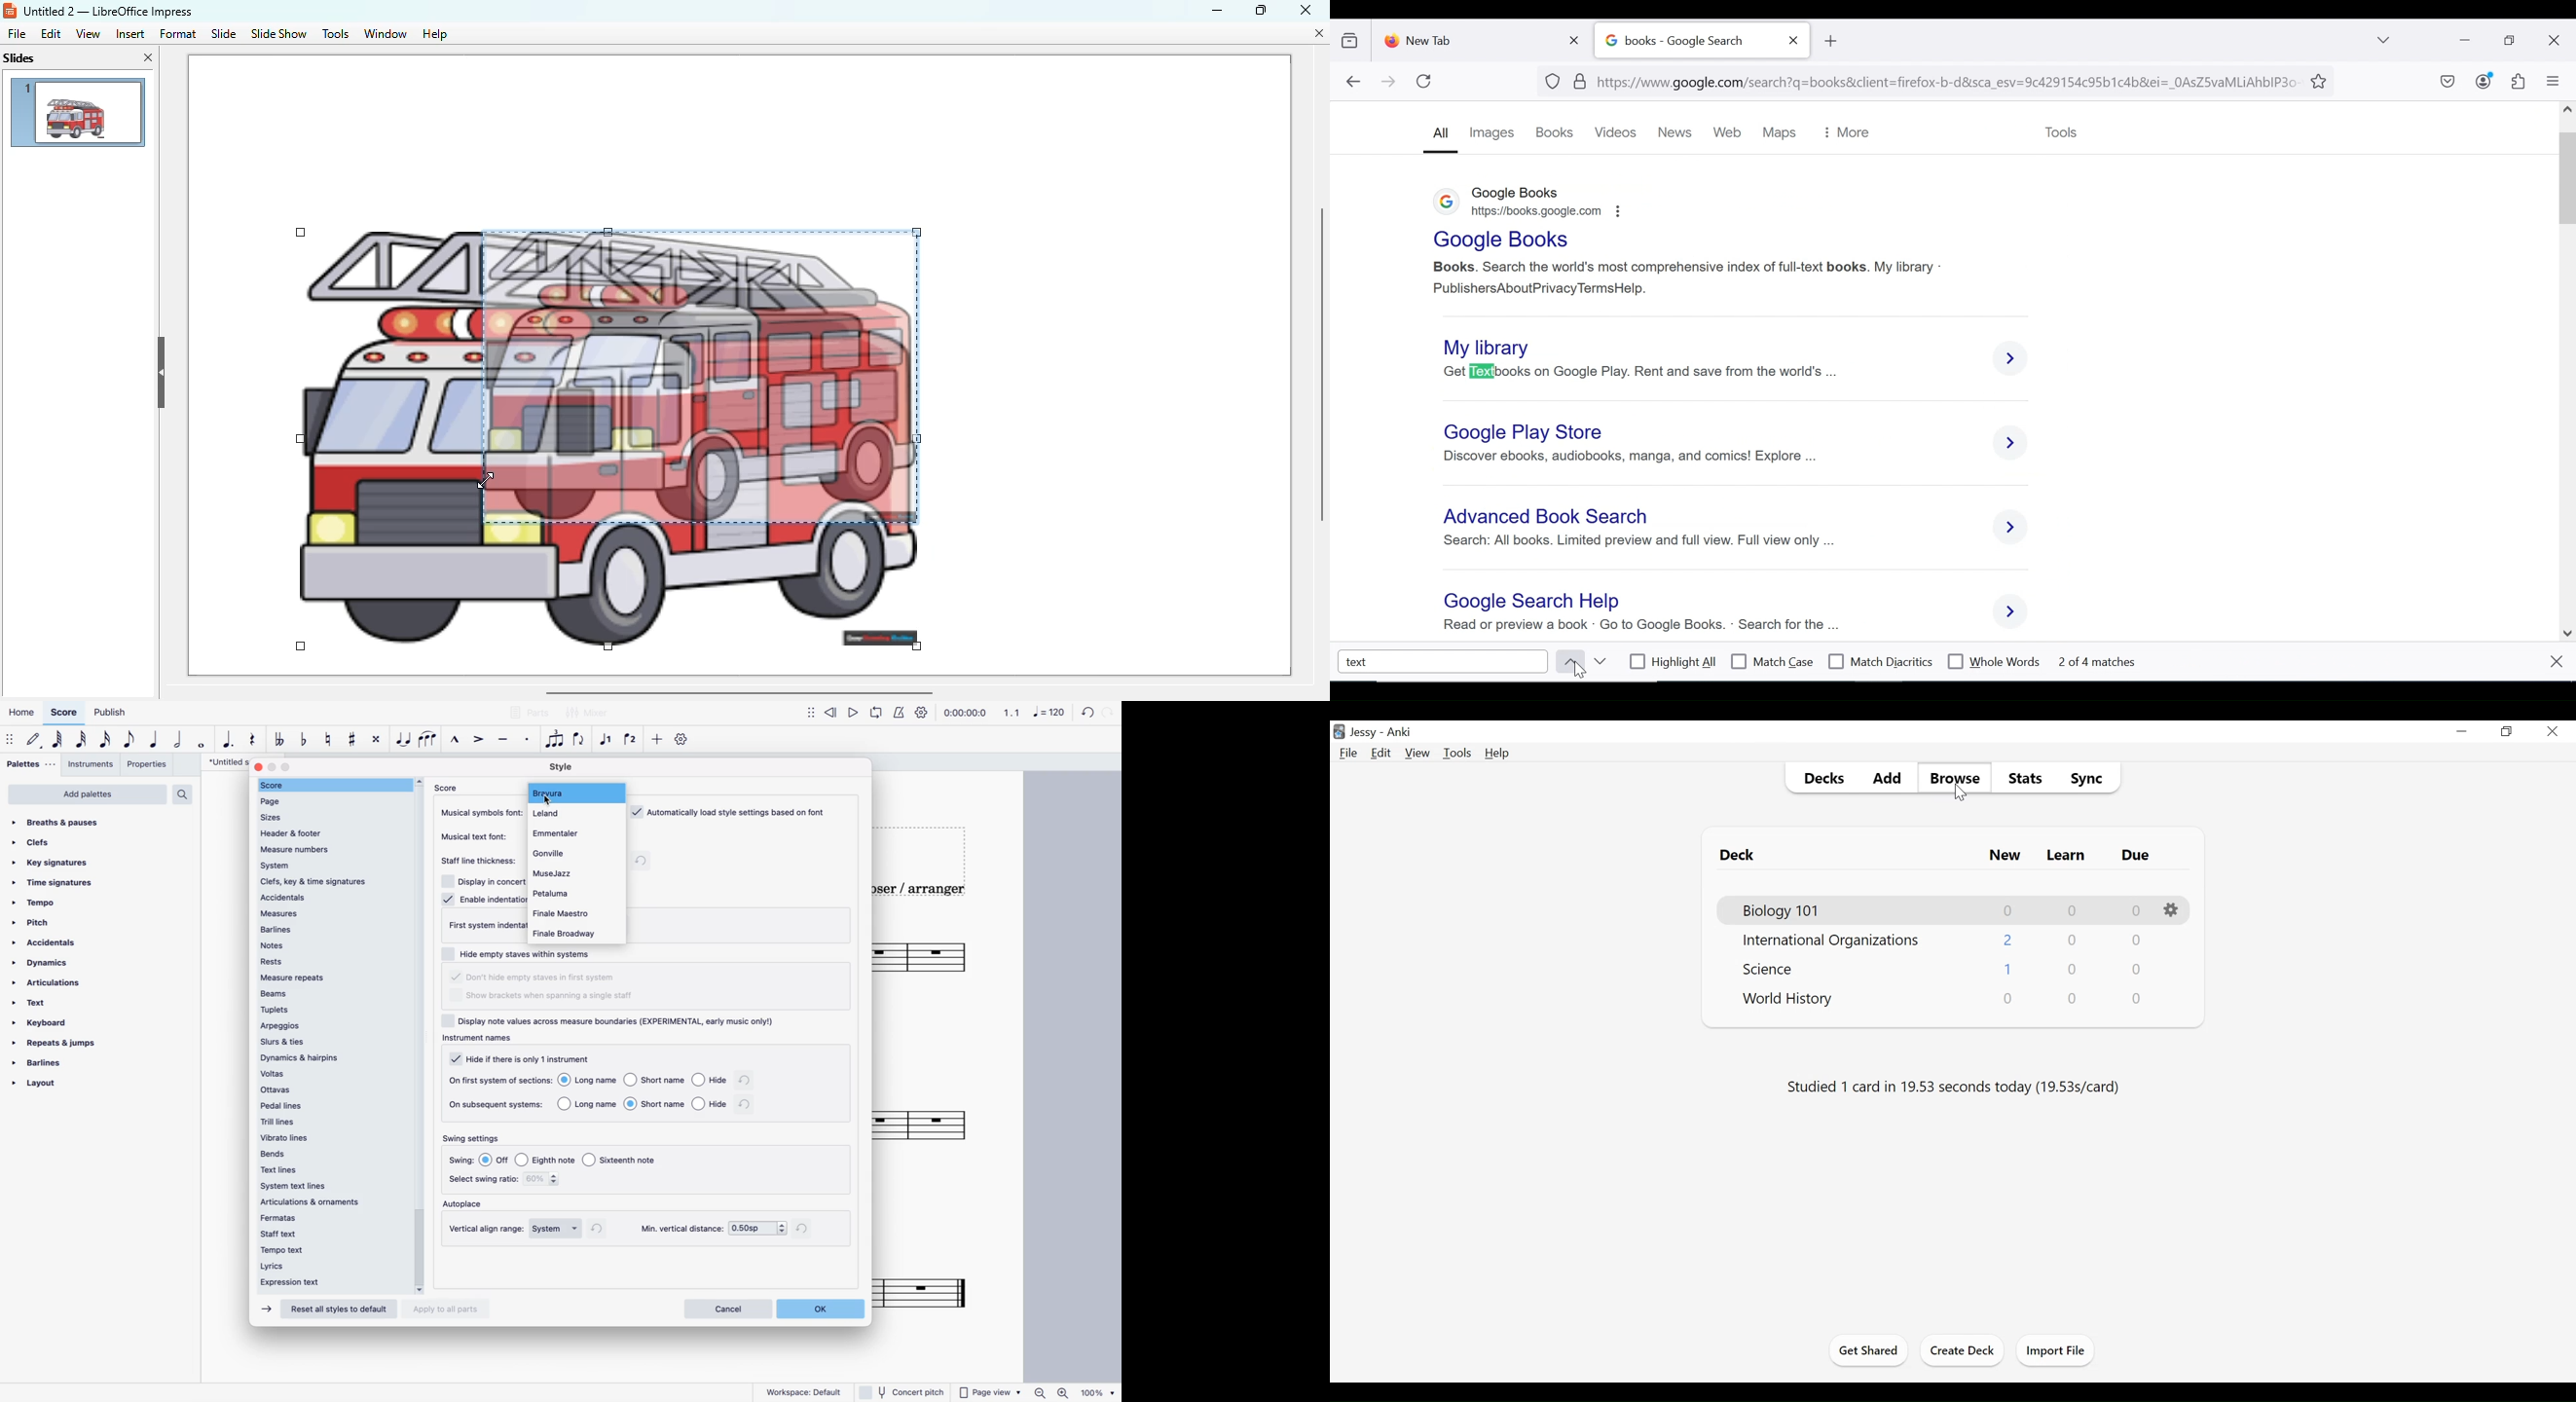  I want to click on slide, so click(225, 34).